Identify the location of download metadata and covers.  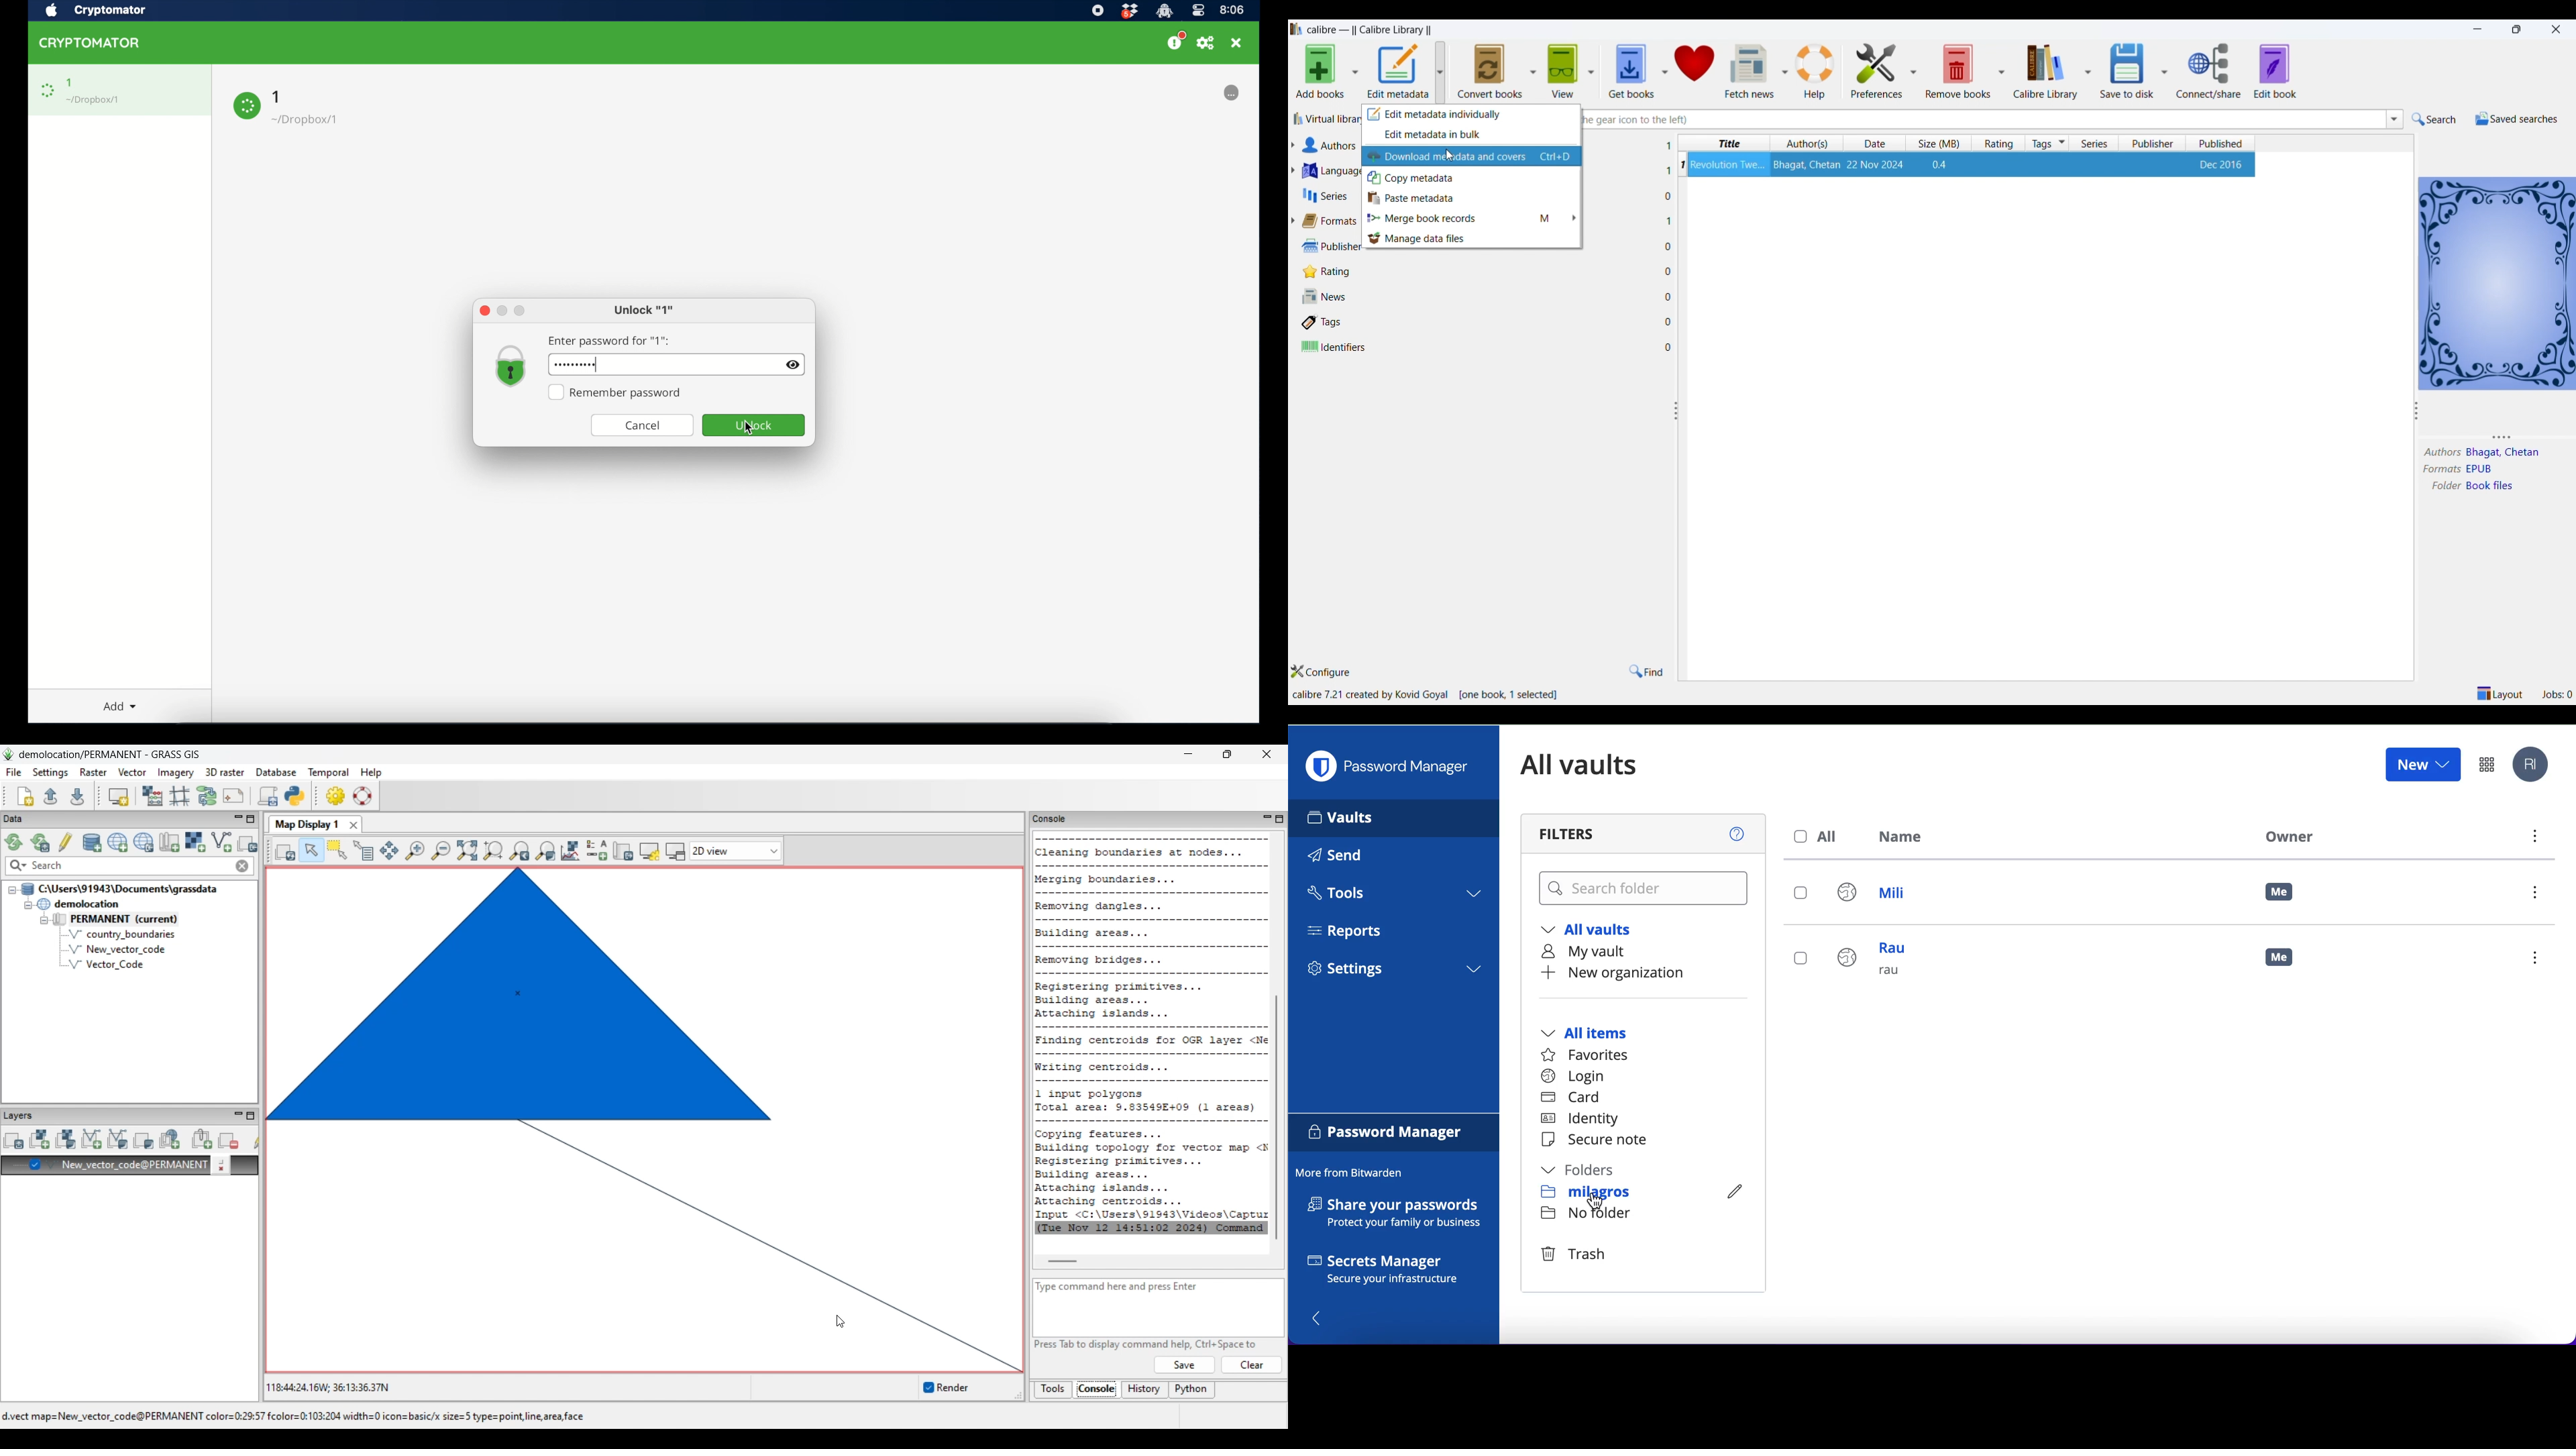
(1448, 157).